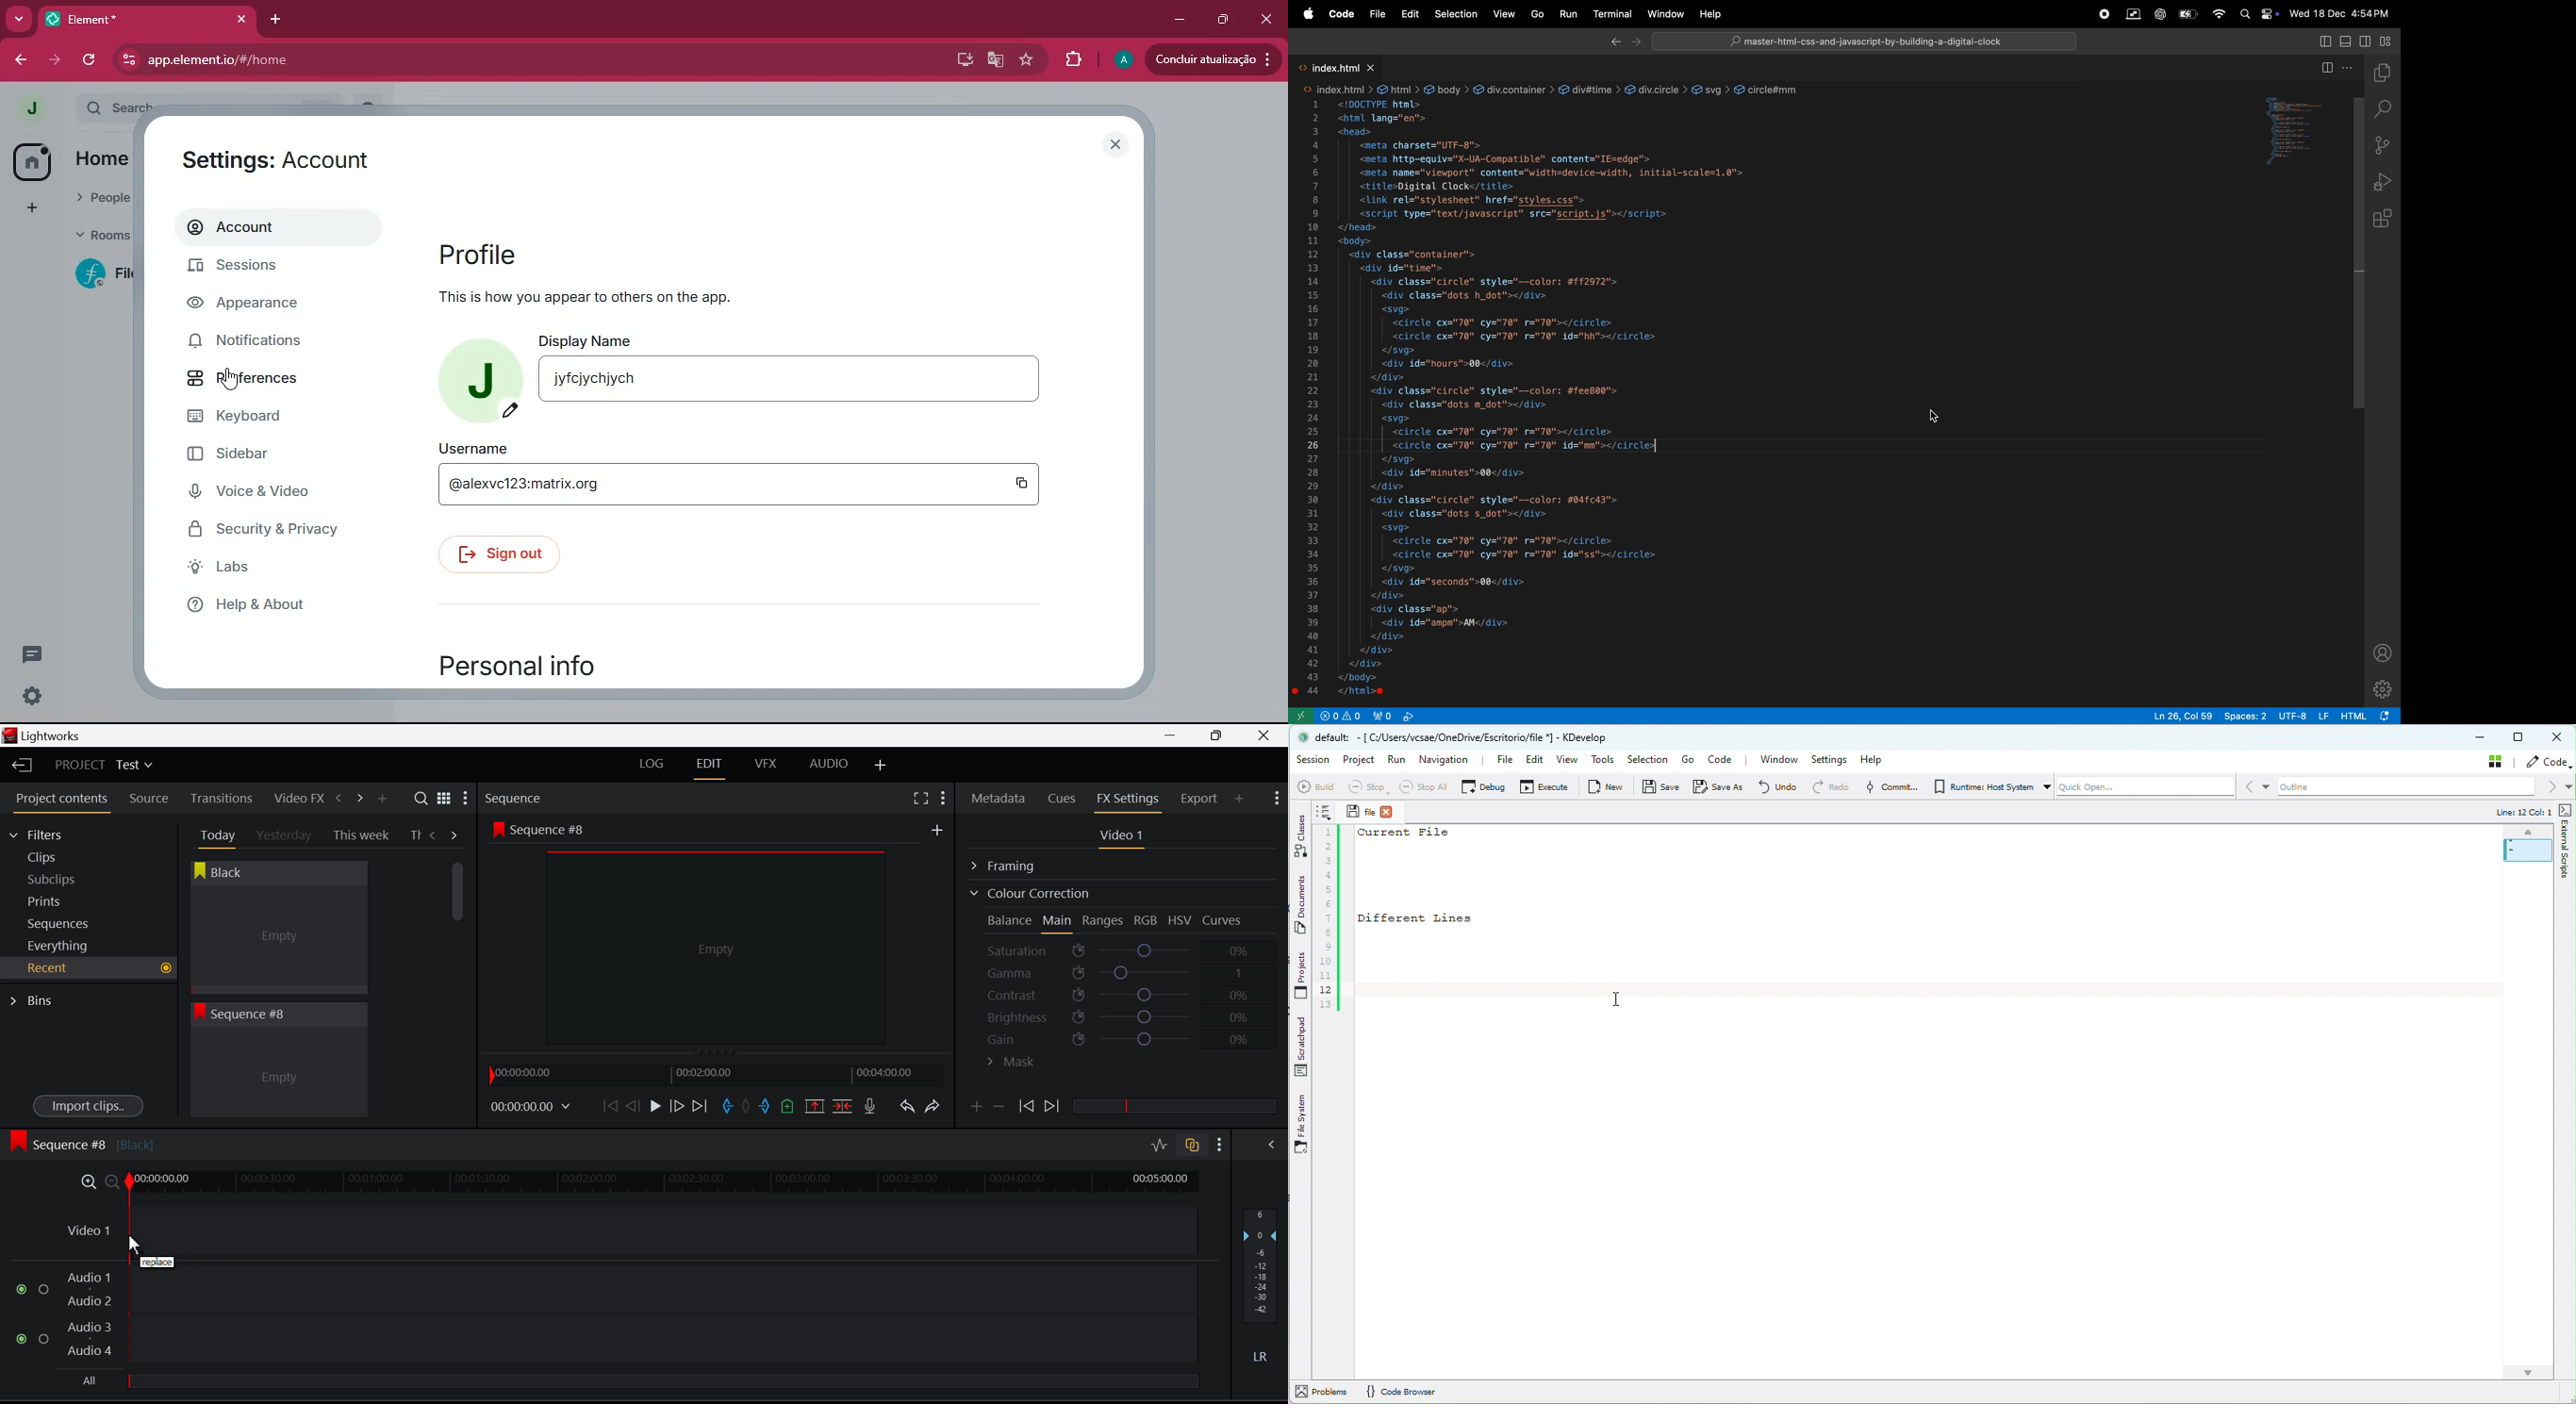 This screenshot has width=2576, height=1428. Describe the element at coordinates (1135, 1037) in the screenshot. I see `Gain` at that location.